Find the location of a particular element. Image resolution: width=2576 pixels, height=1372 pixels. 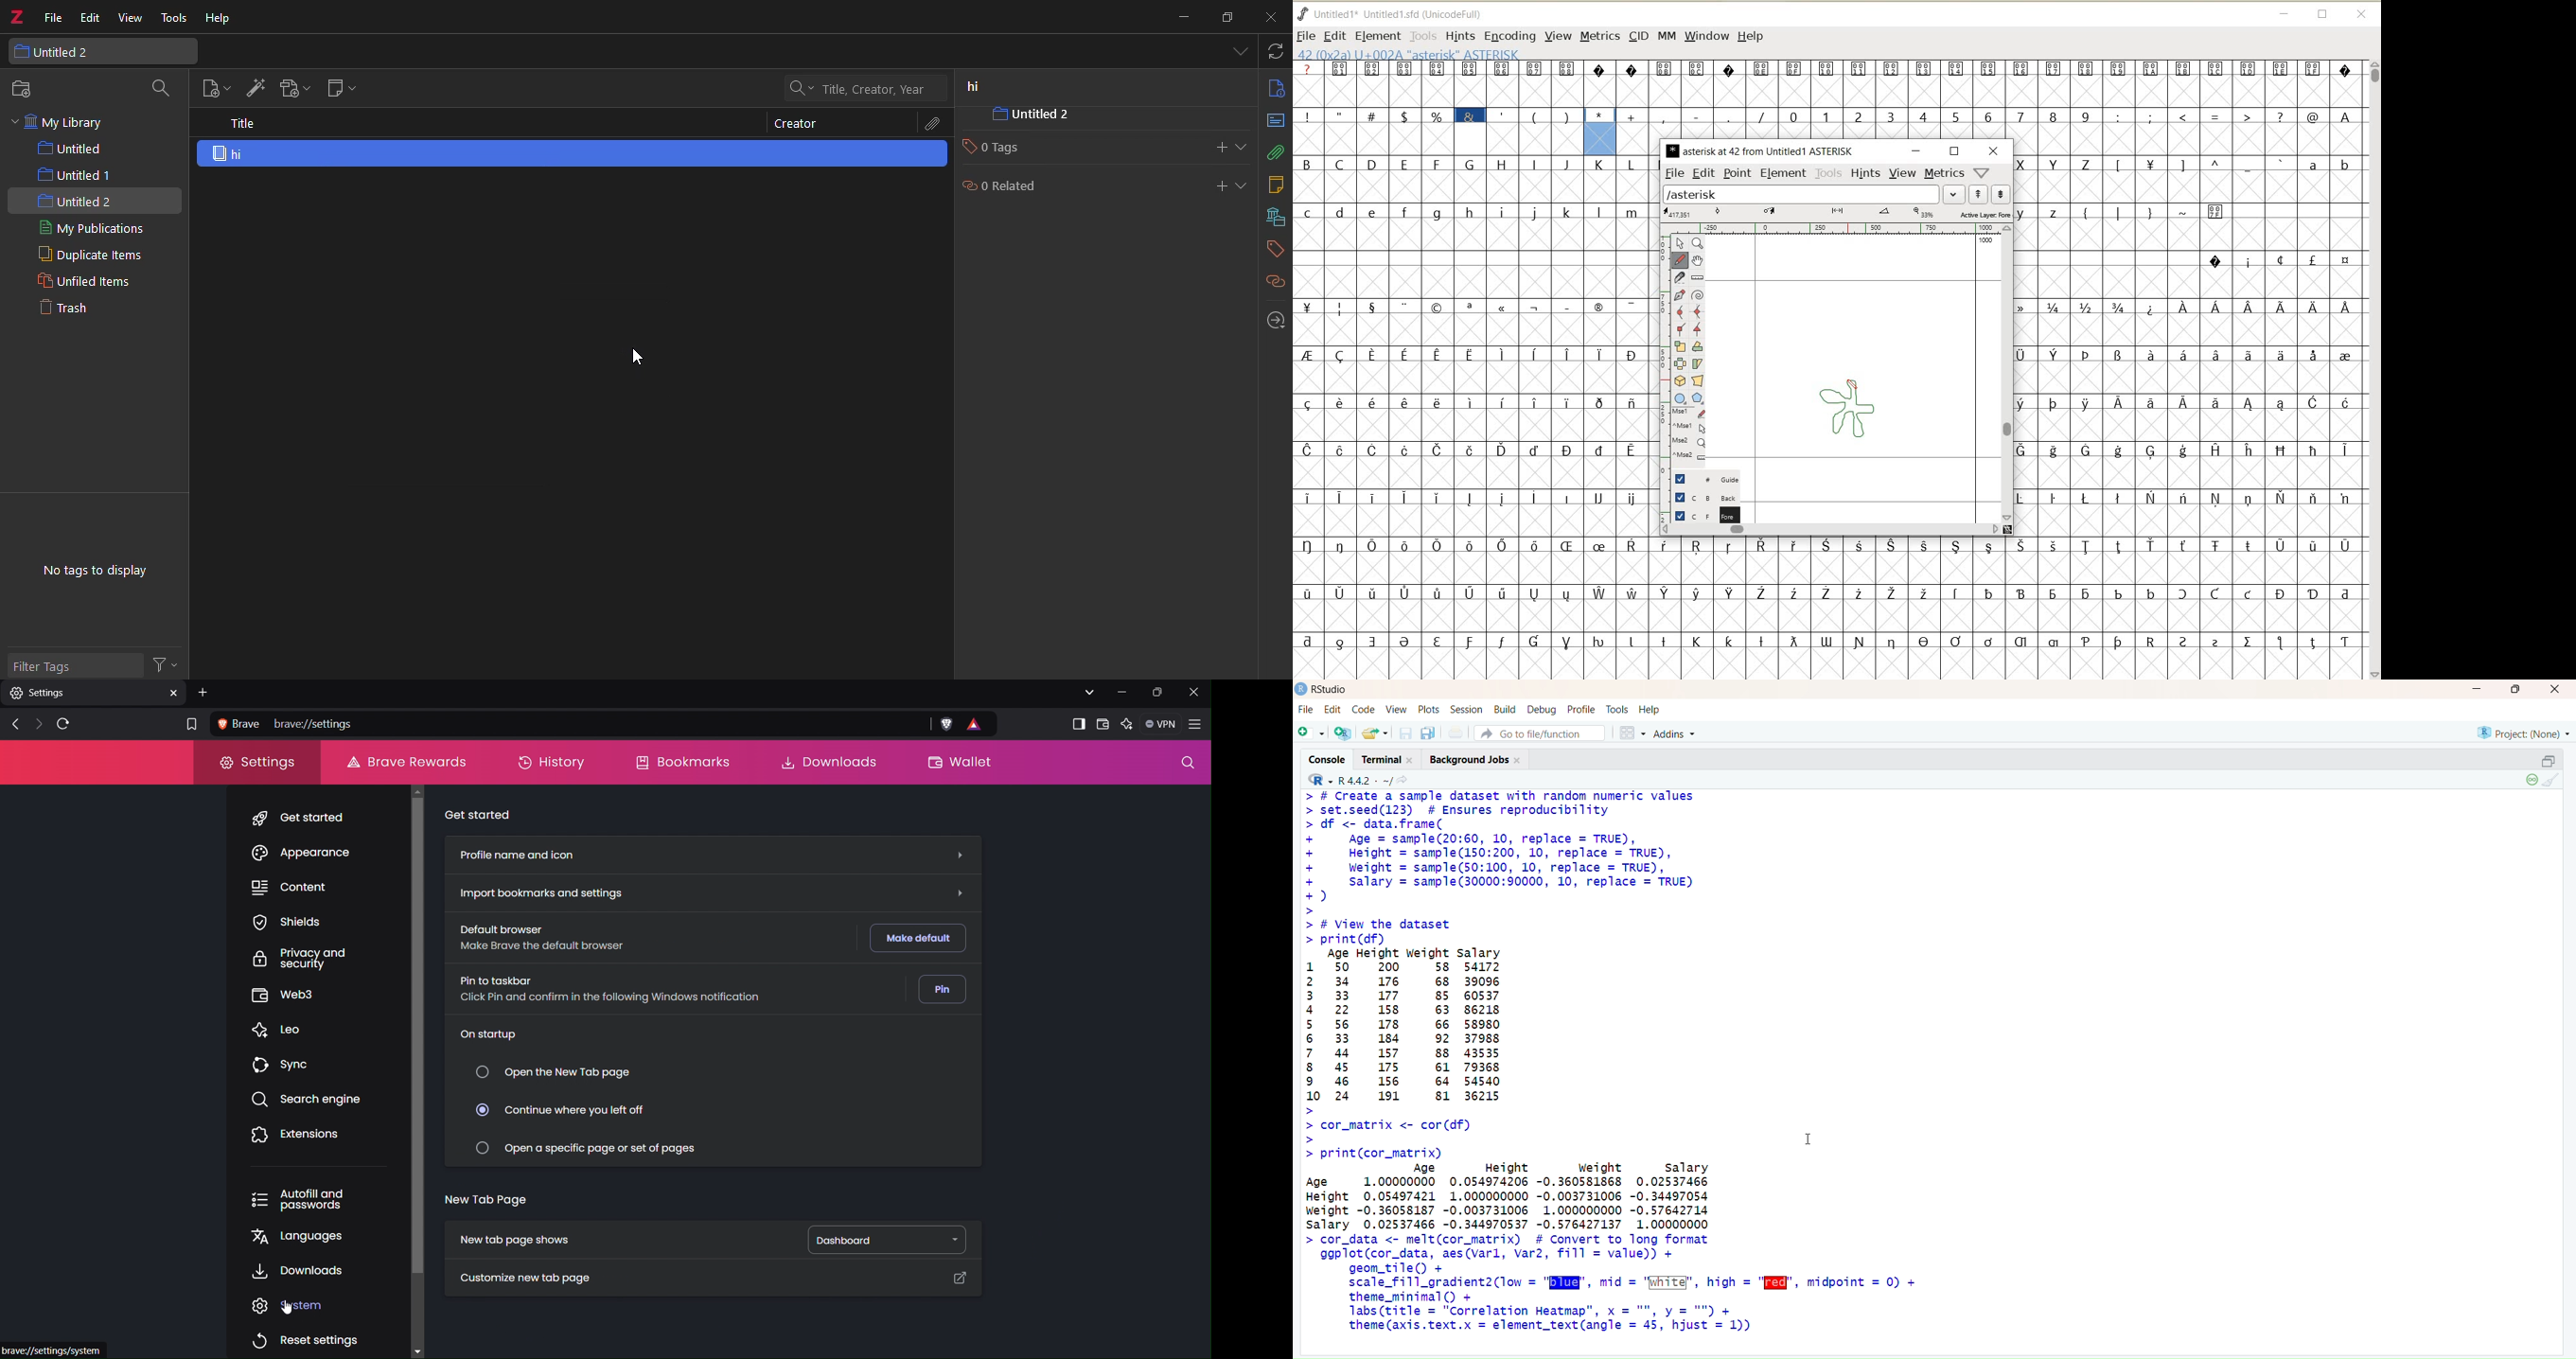

SCALE is located at coordinates (1665, 350).